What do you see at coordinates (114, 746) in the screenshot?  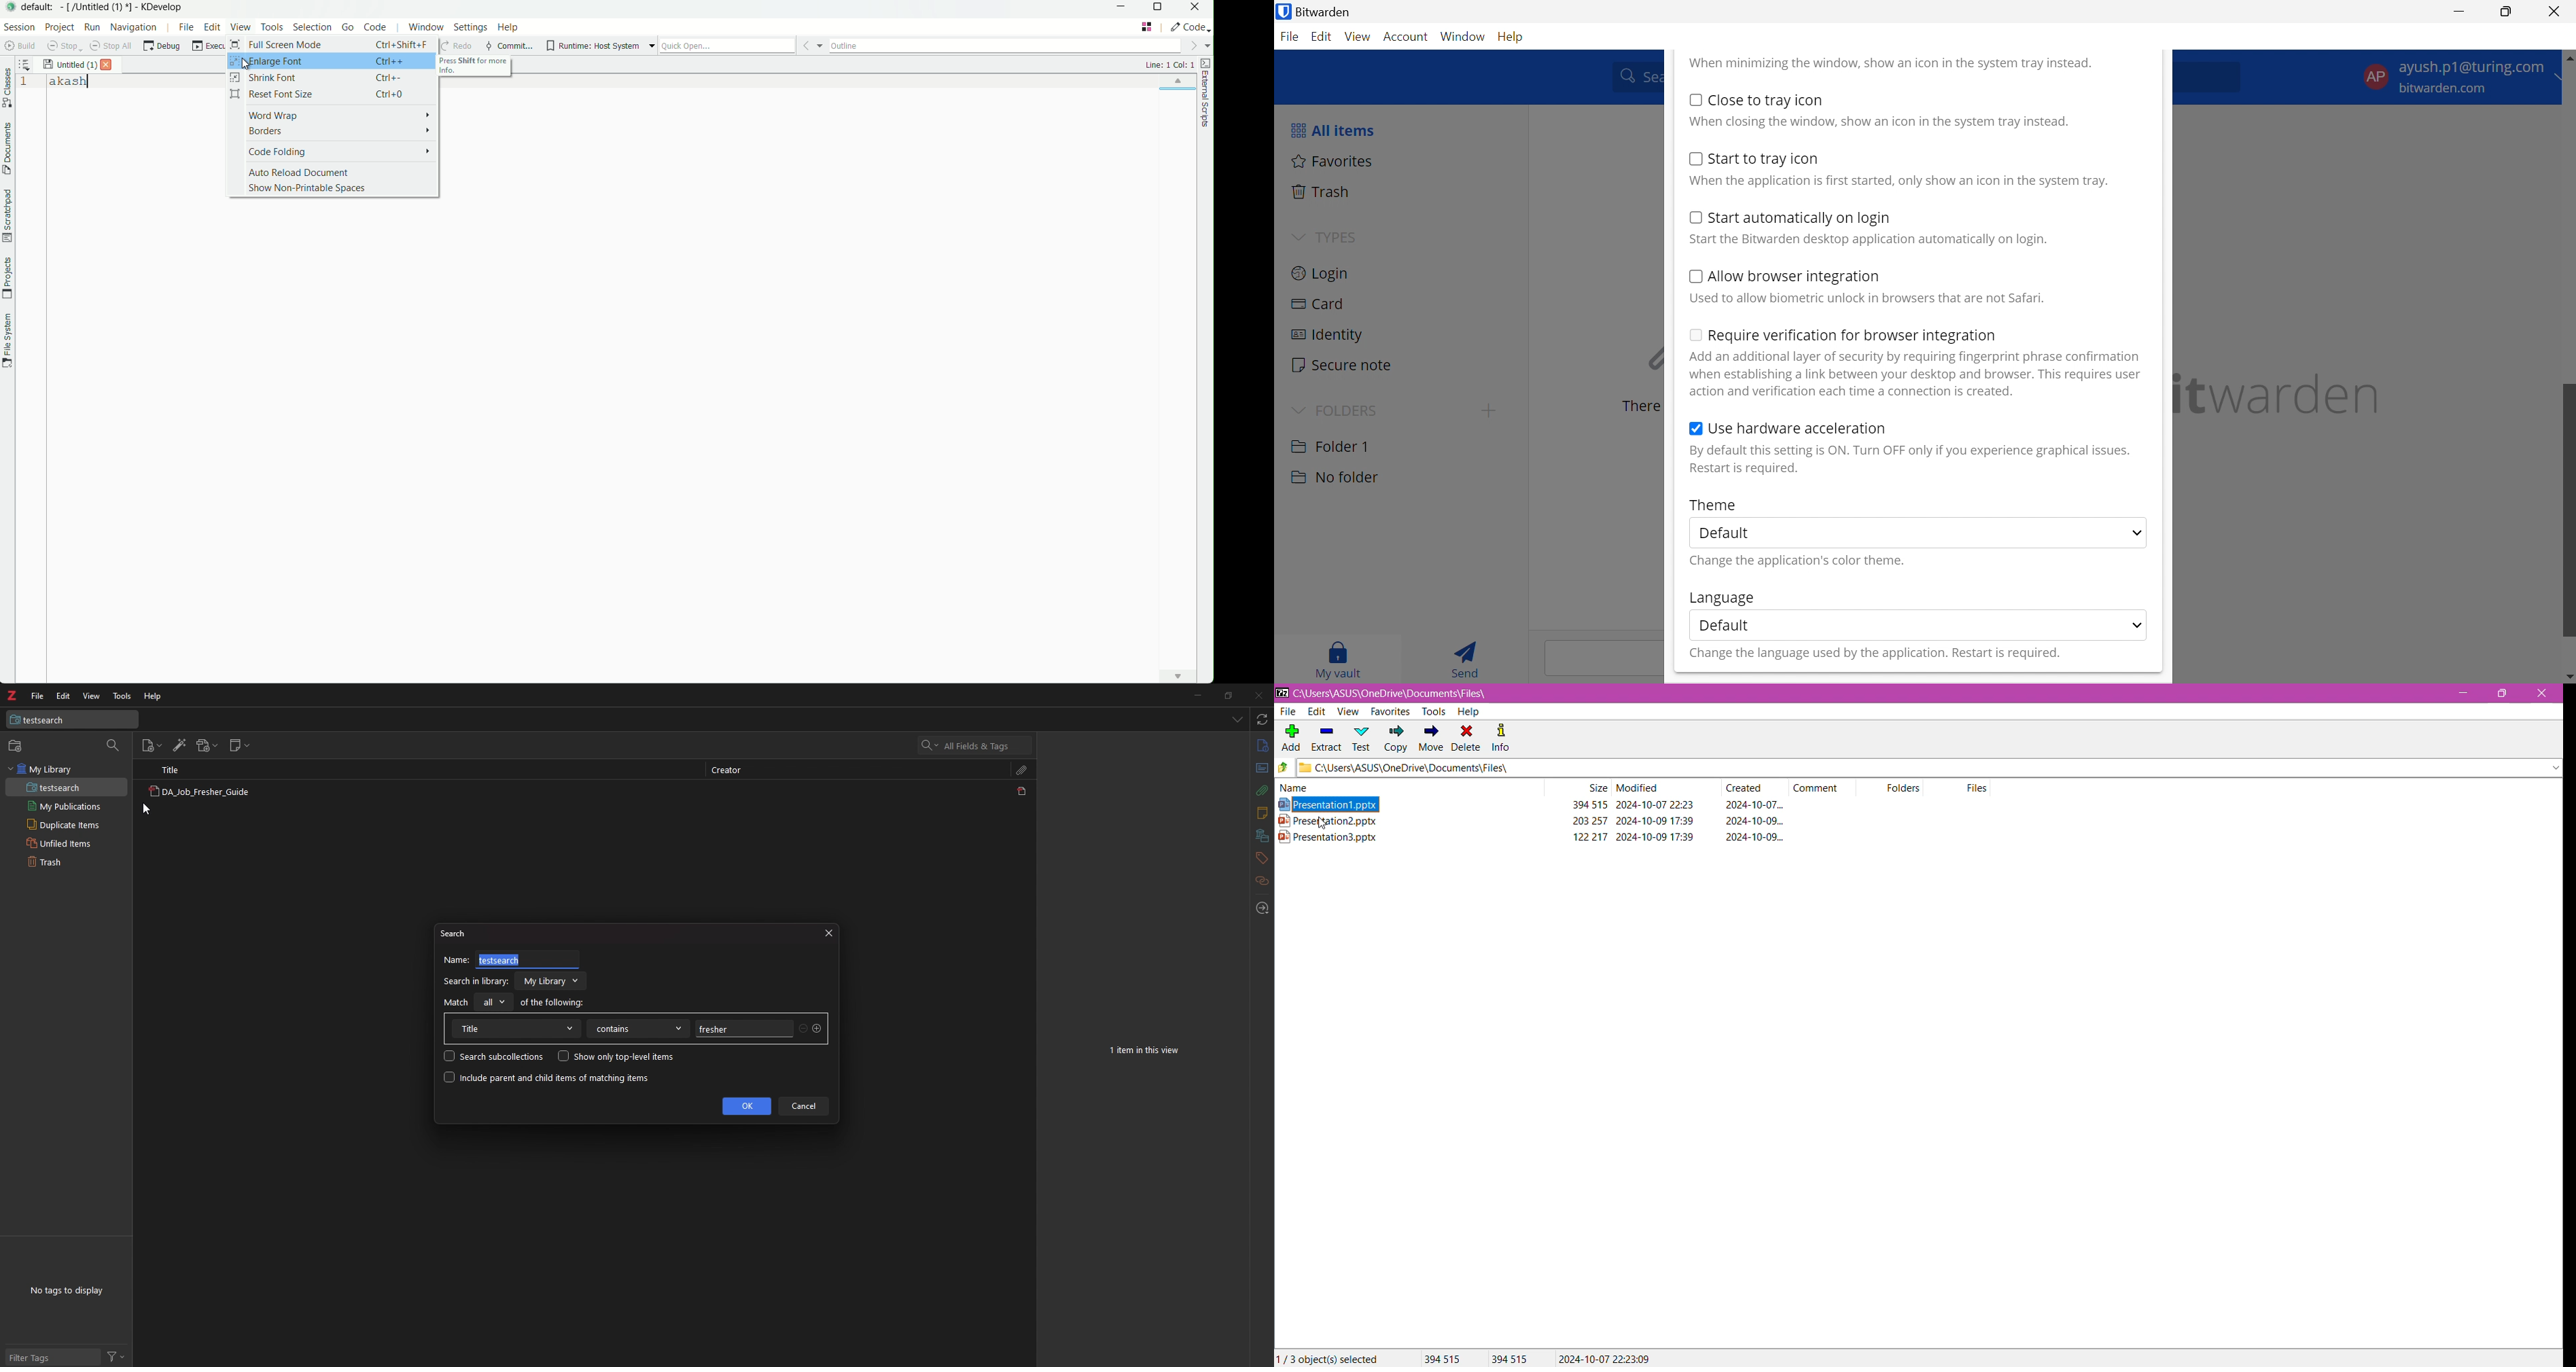 I see `filter items` at bounding box center [114, 746].